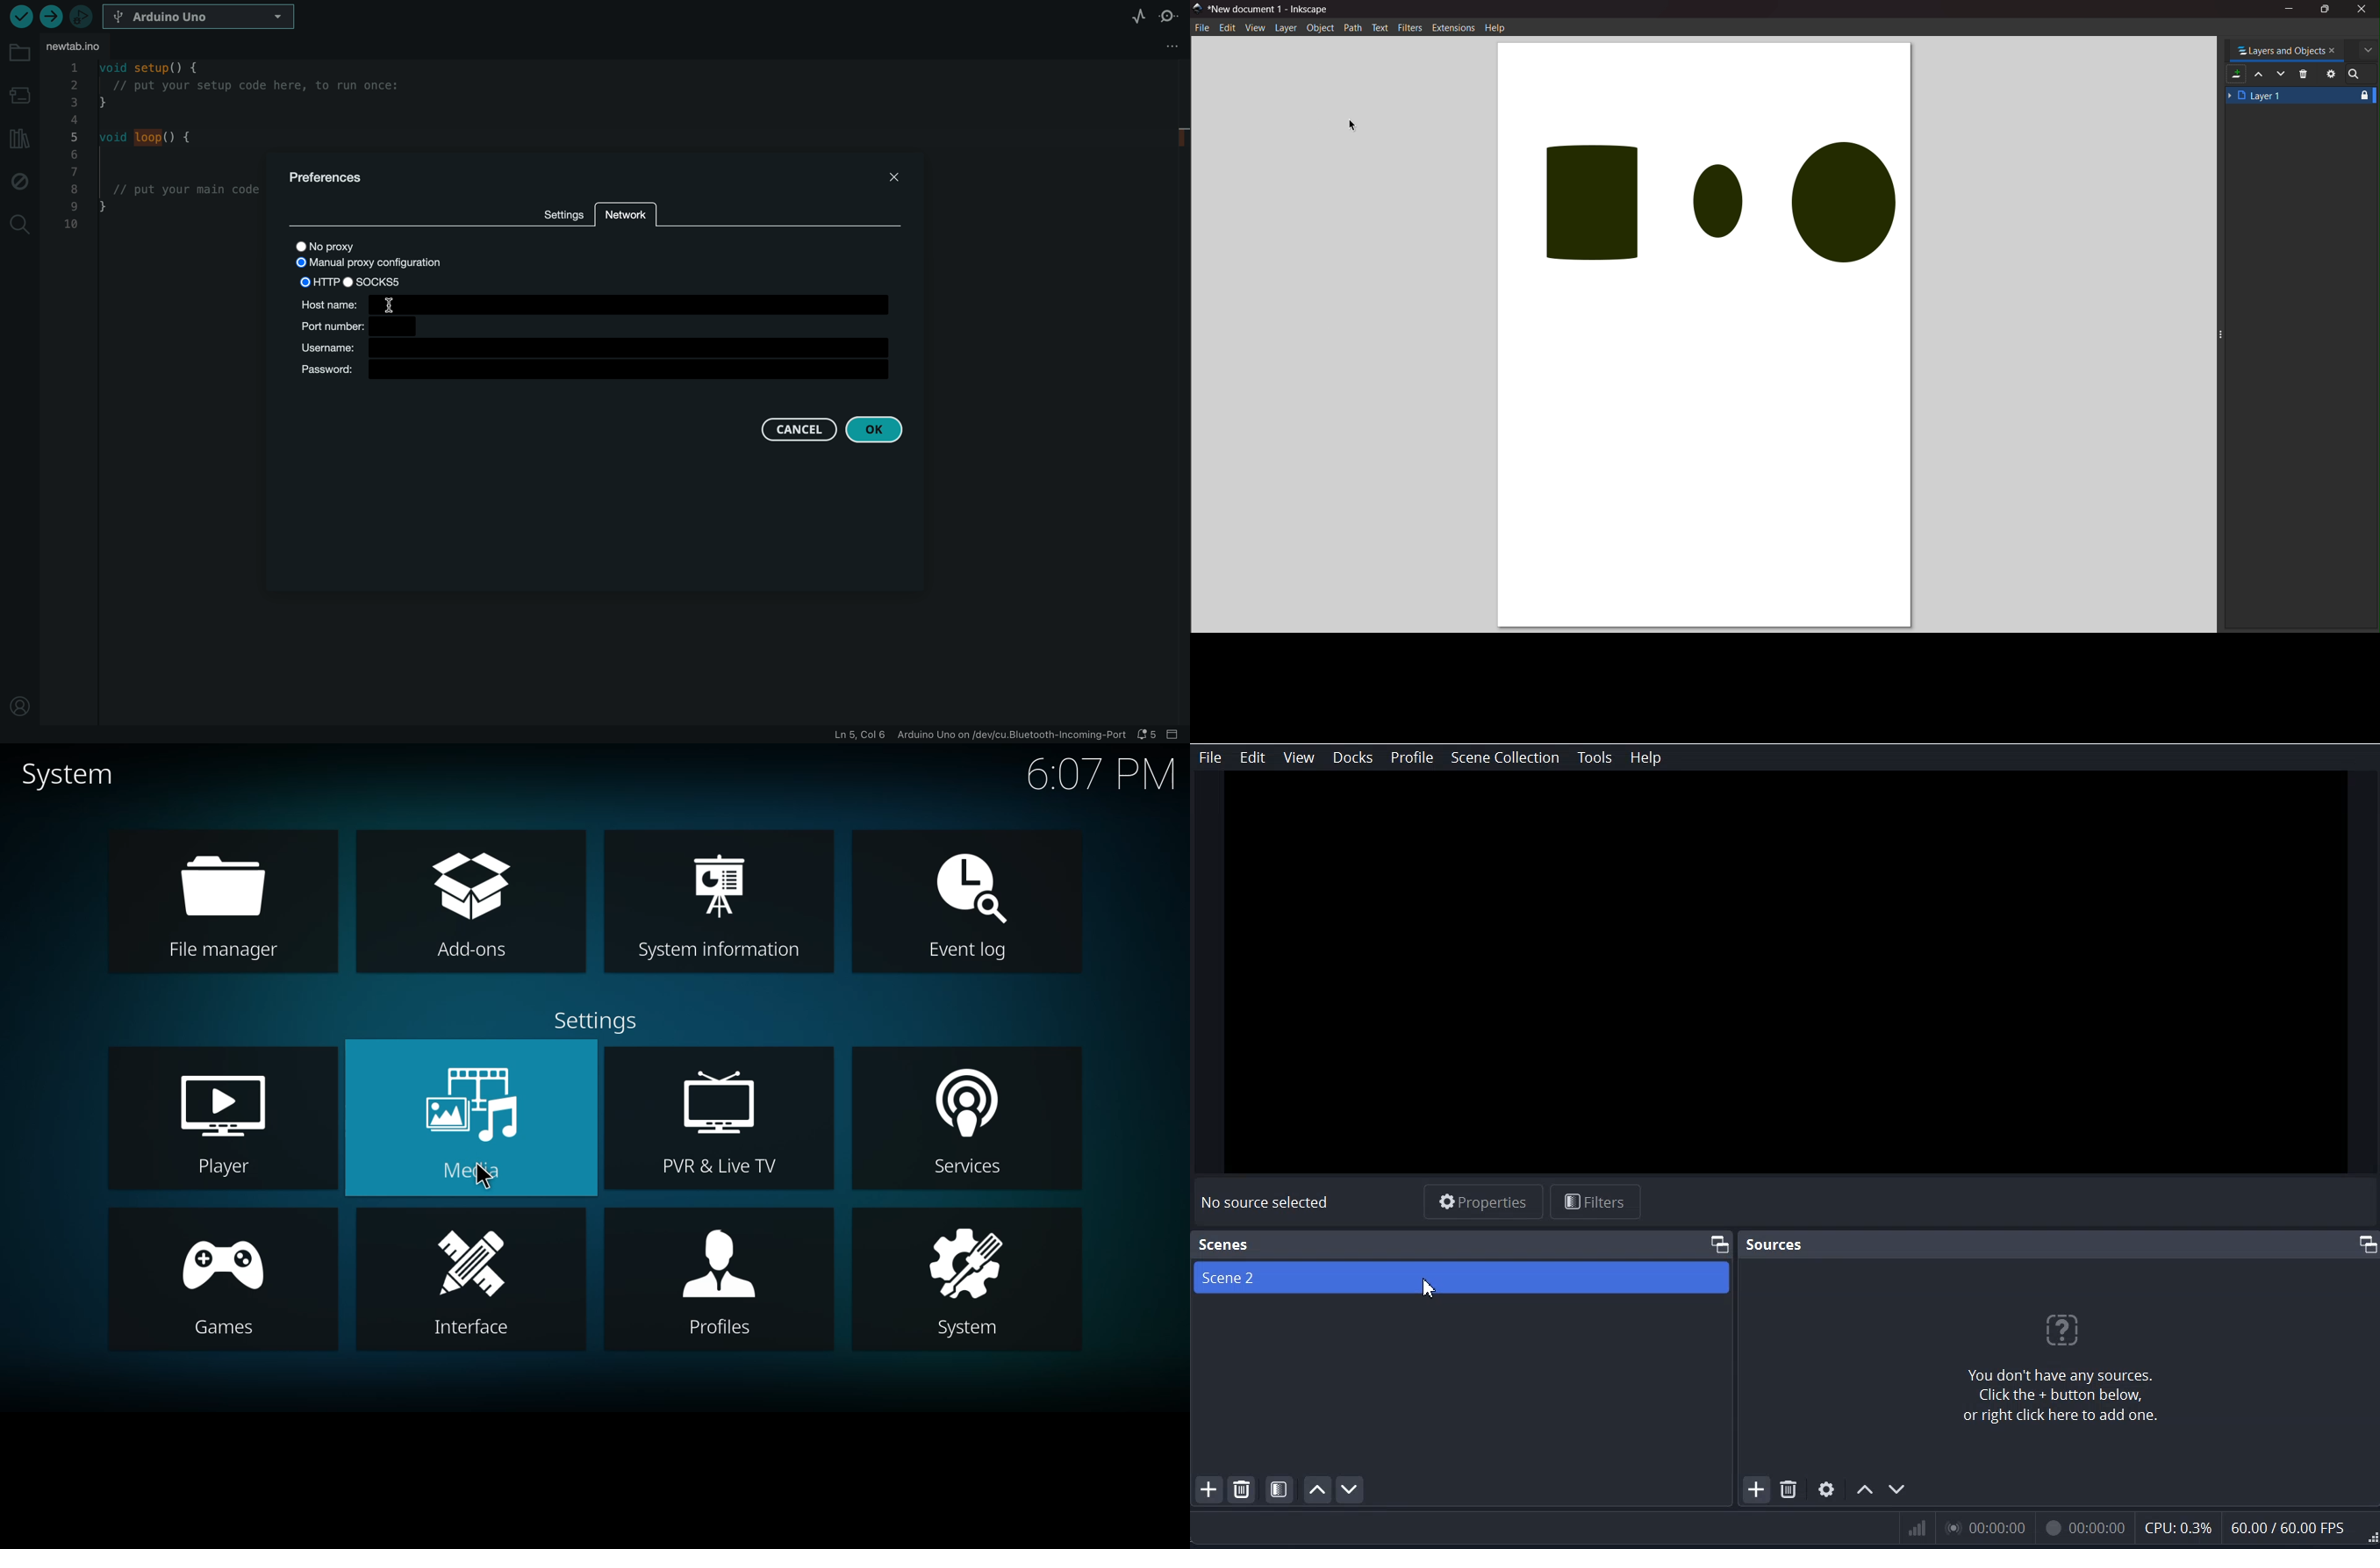 The height and width of the screenshot is (1568, 2380). What do you see at coordinates (1718, 1242) in the screenshot?
I see `Maximize` at bounding box center [1718, 1242].